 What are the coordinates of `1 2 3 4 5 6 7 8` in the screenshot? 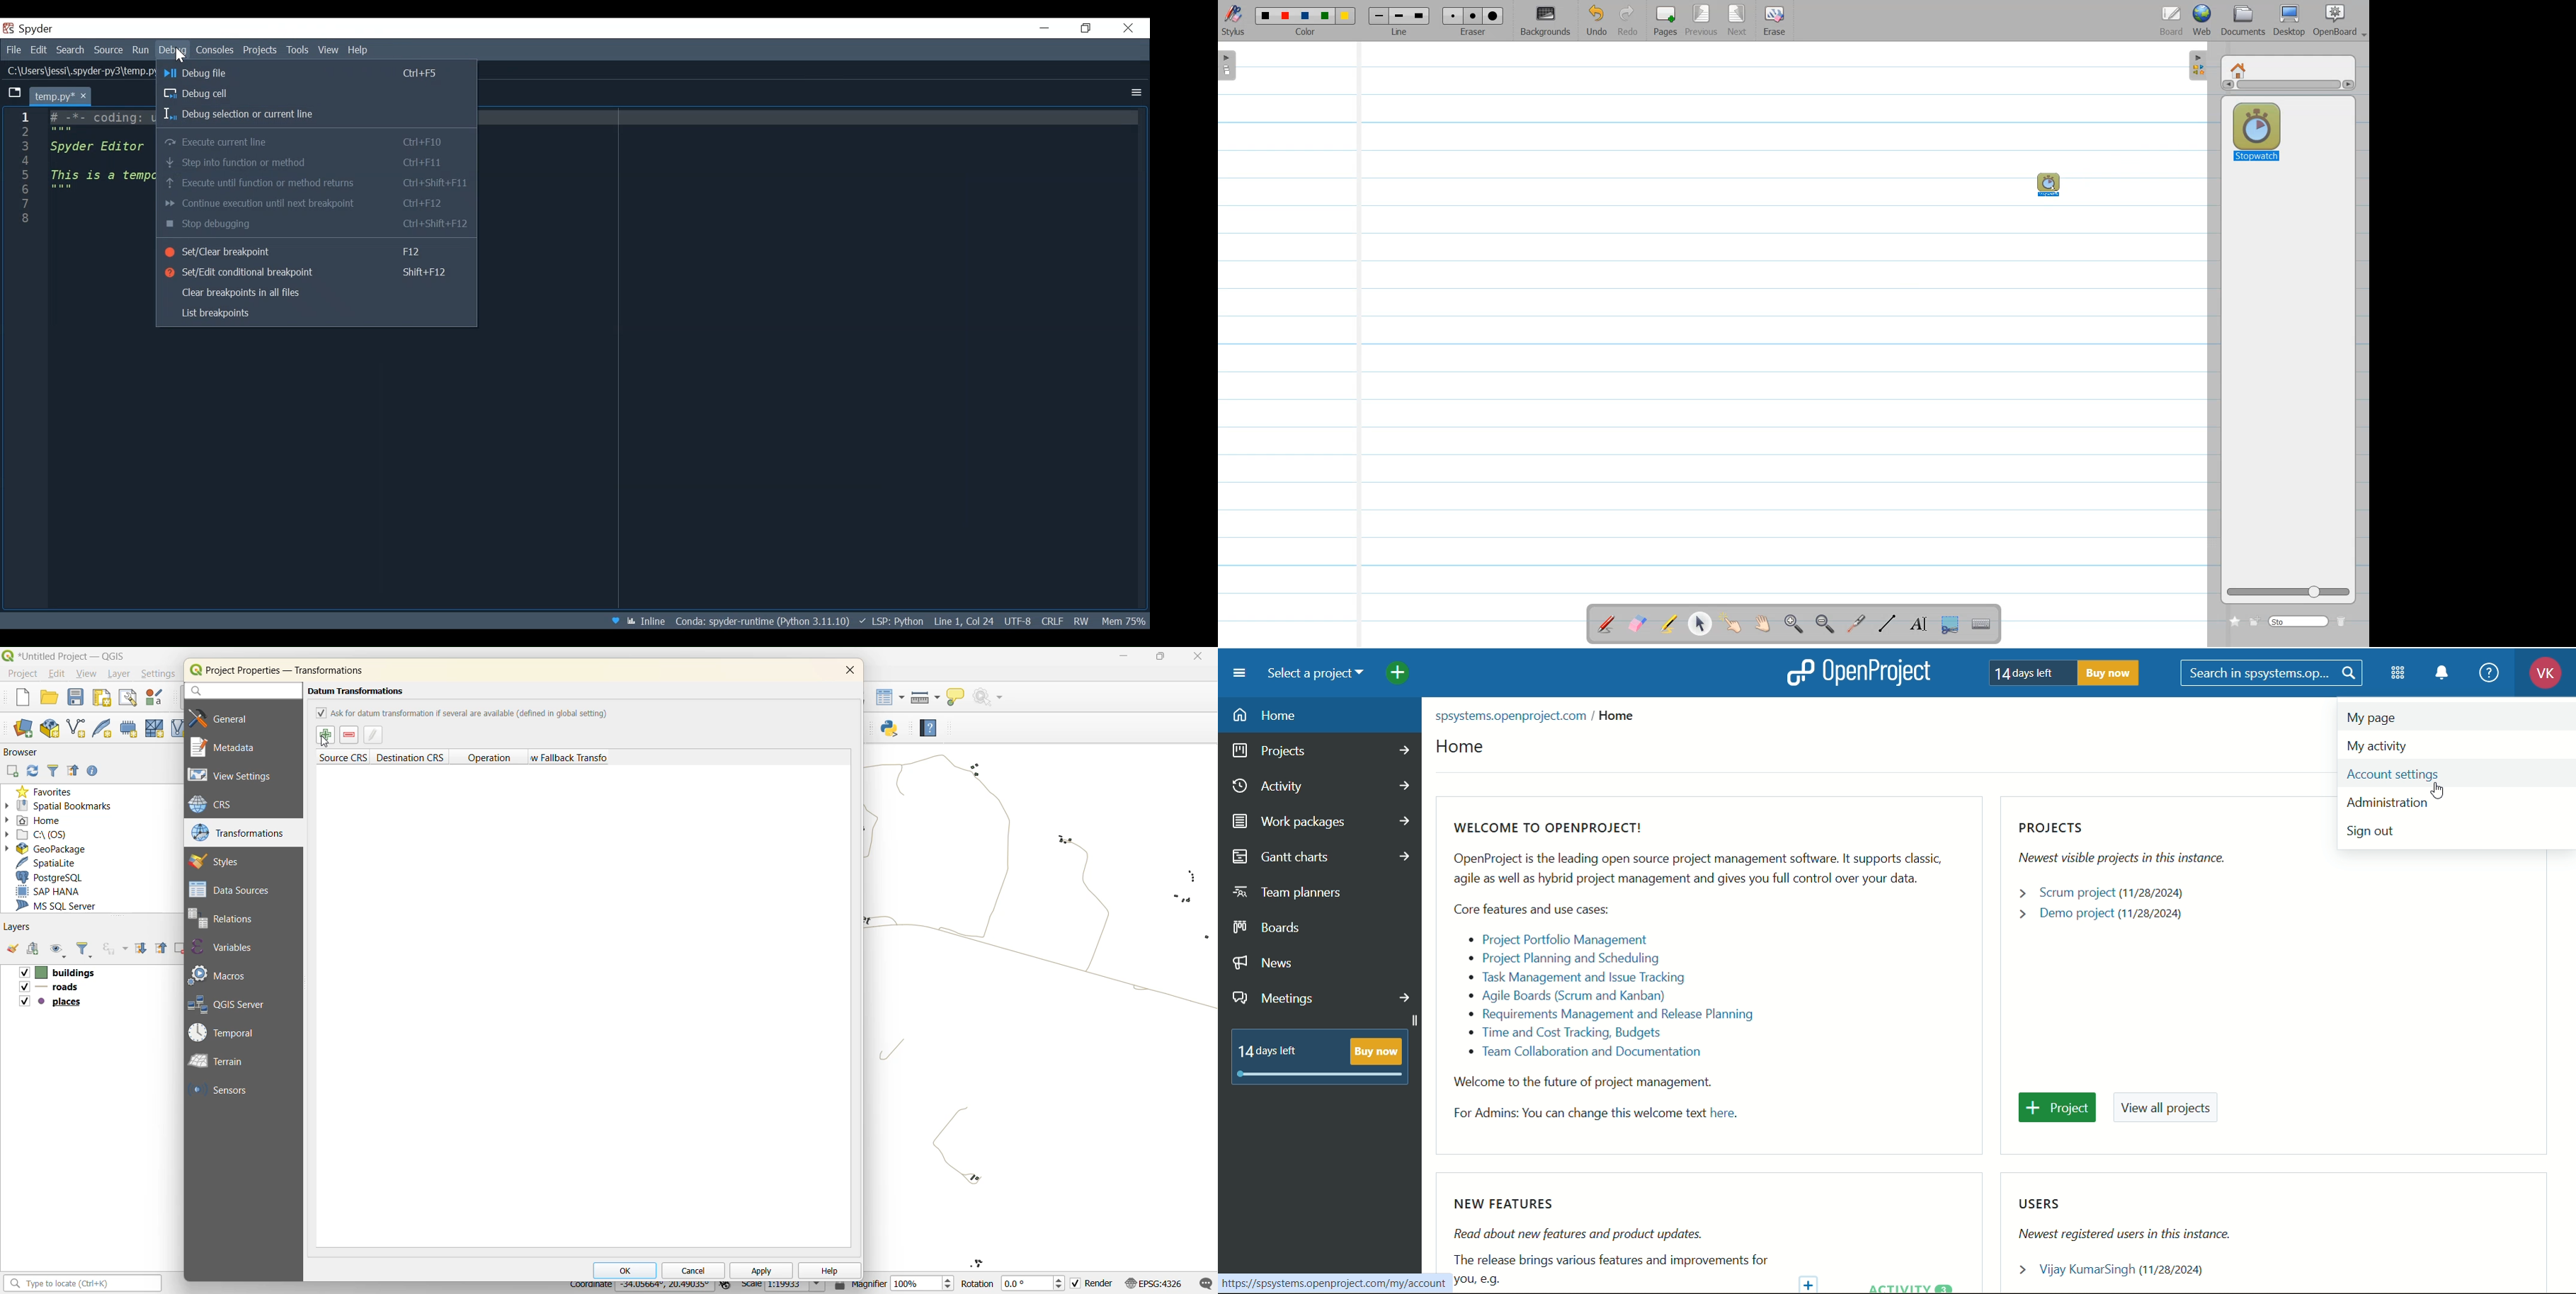 It's located at (18, 170).